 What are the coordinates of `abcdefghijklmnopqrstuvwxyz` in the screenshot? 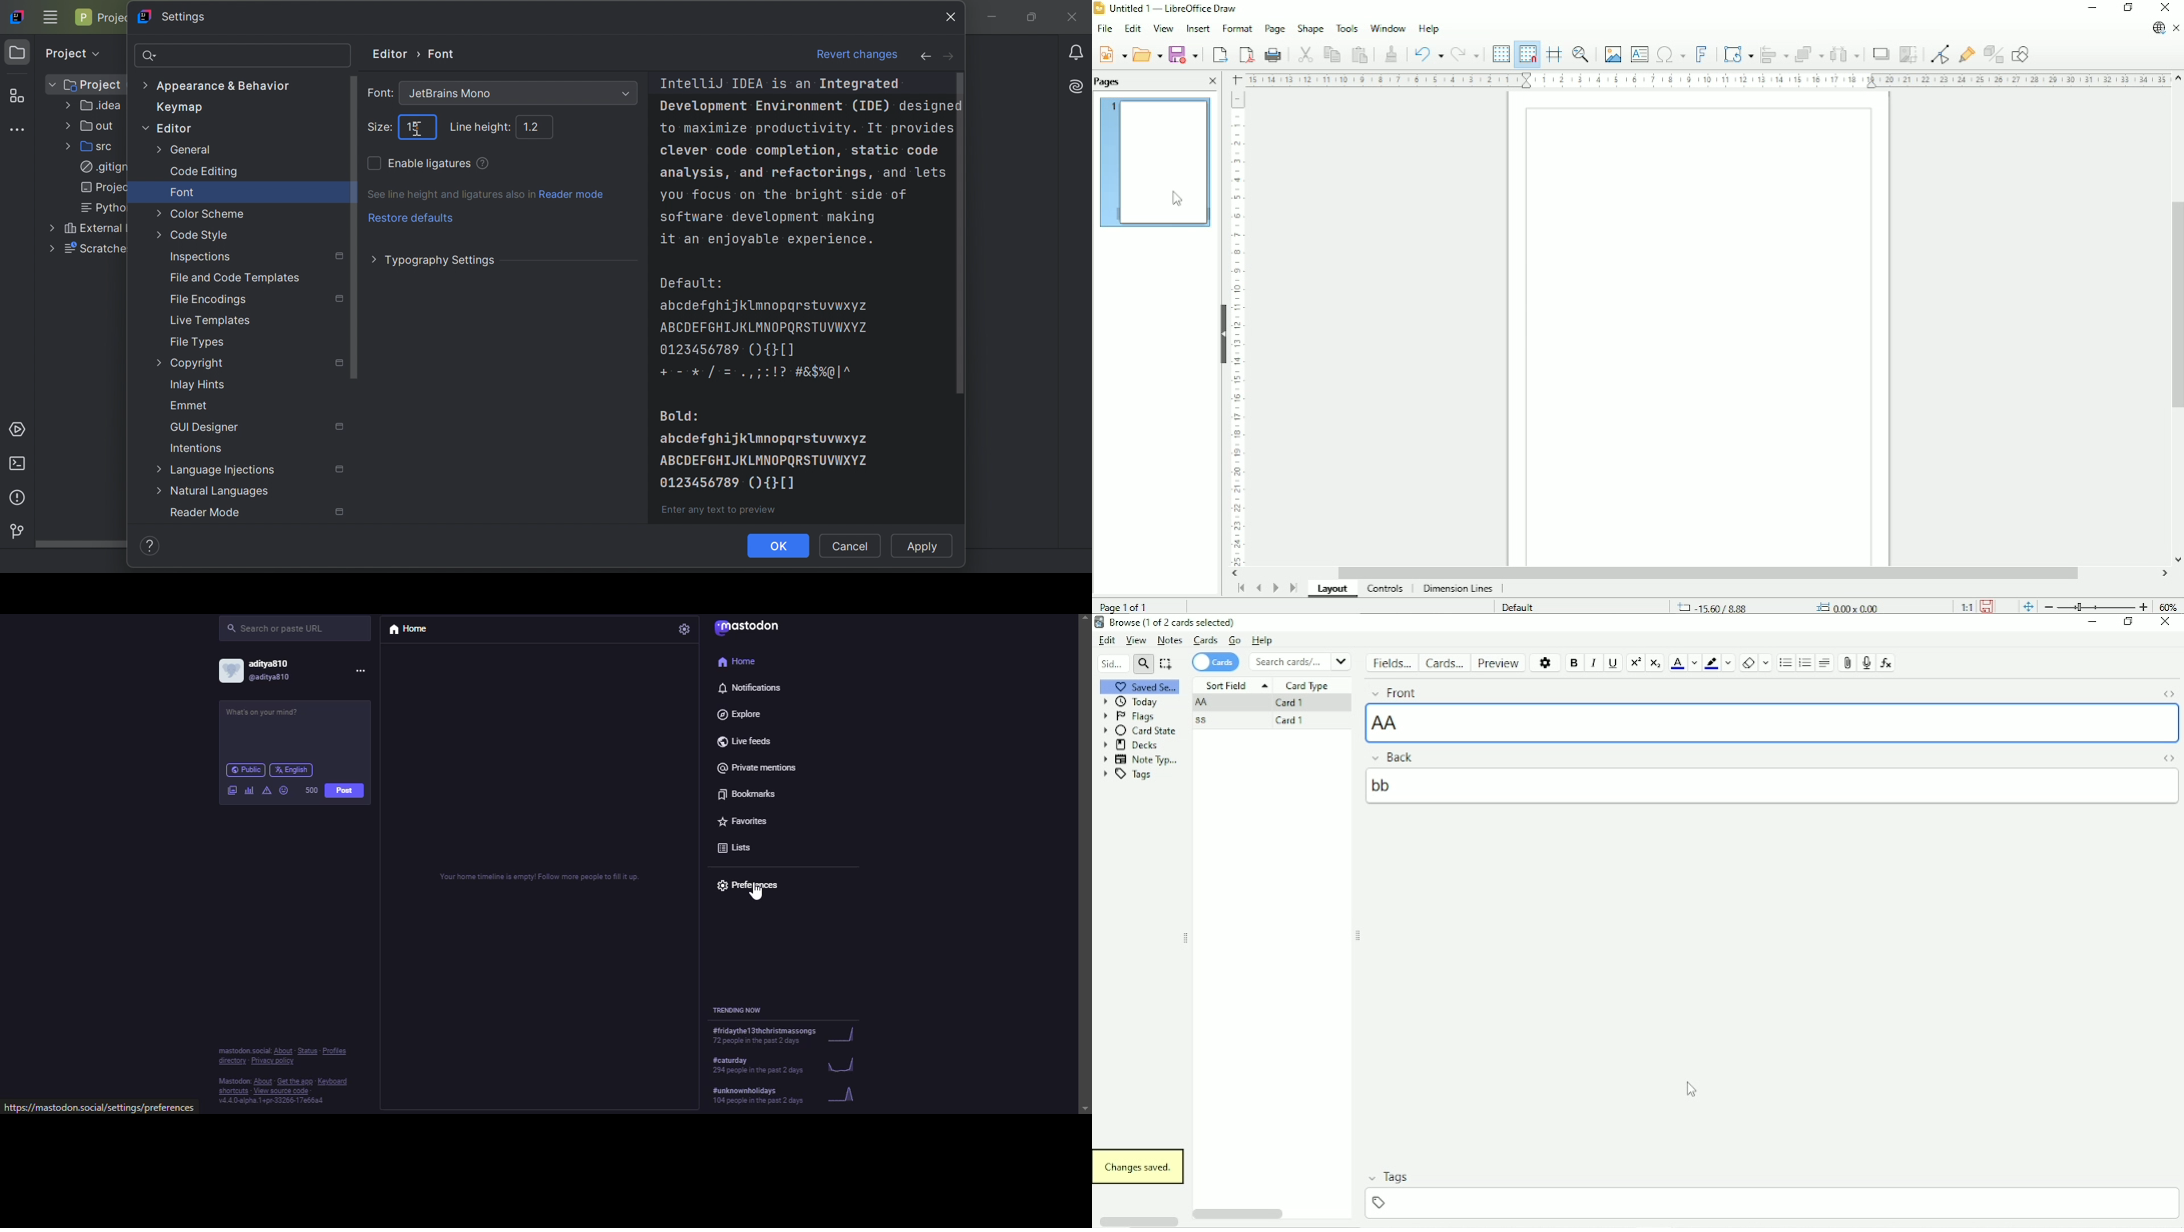 It's located at (763, 307).